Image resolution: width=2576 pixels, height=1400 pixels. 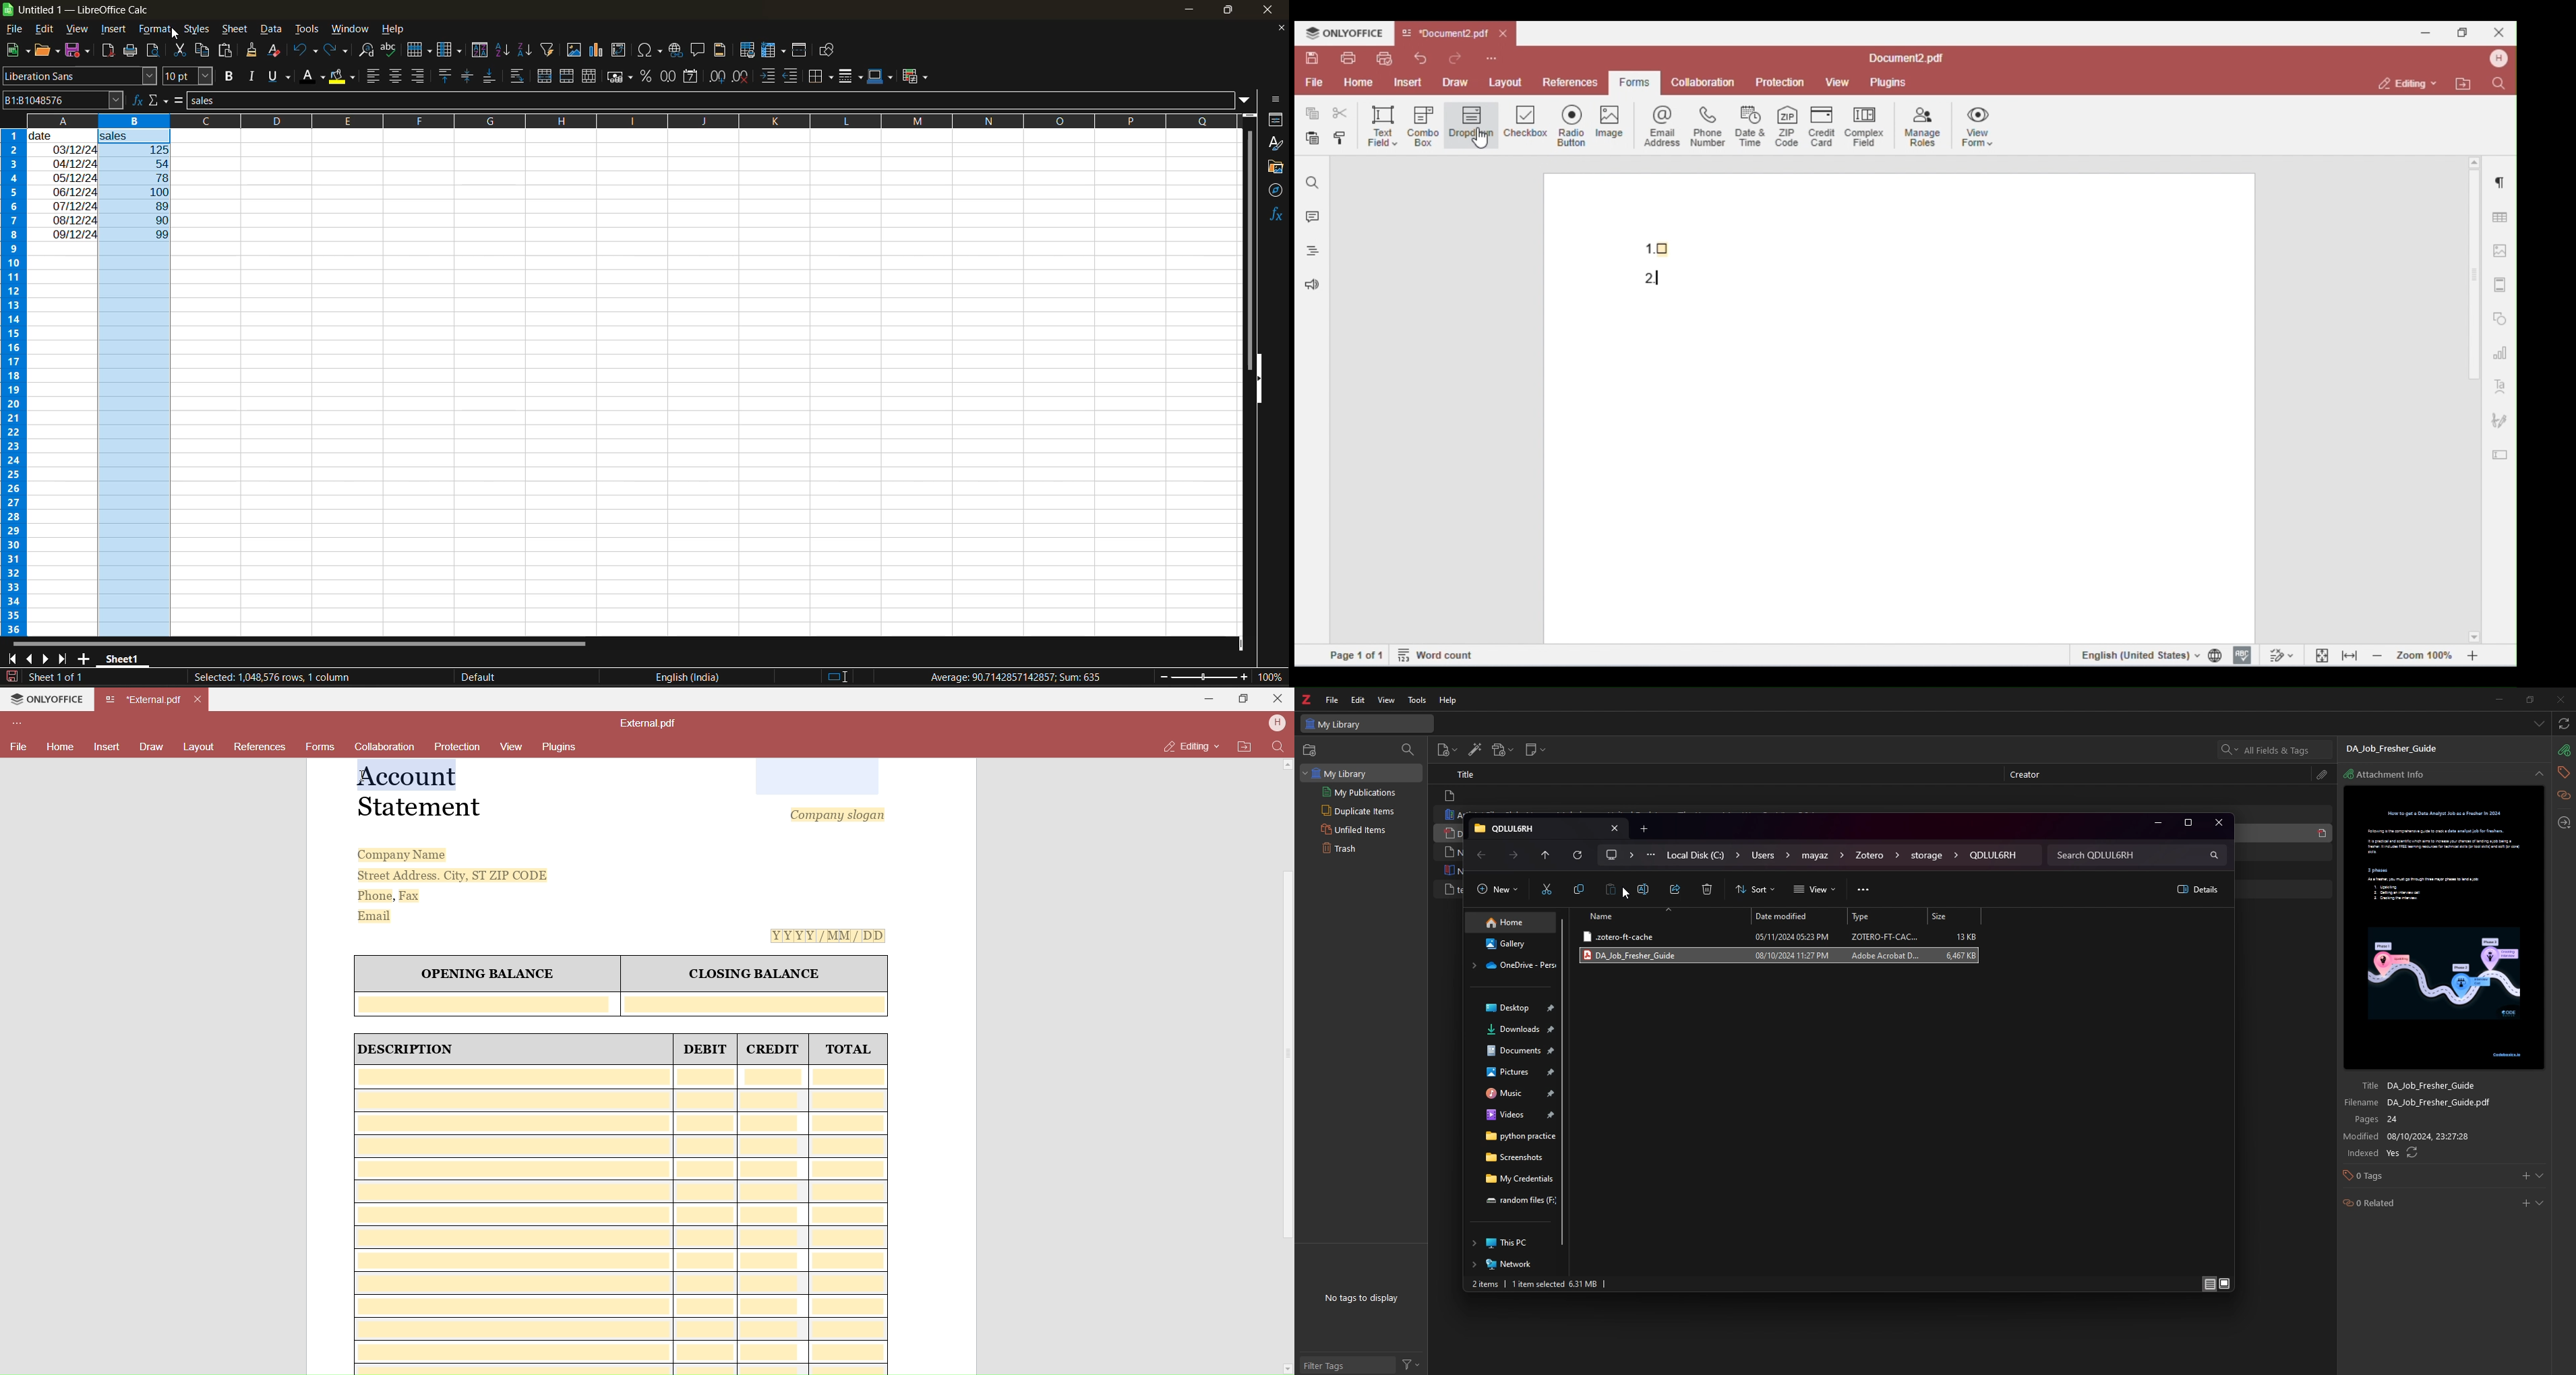 What do you see at coordinates (187, 76) in the screenshot?
I see `font size` at bounding box center [187, 76].